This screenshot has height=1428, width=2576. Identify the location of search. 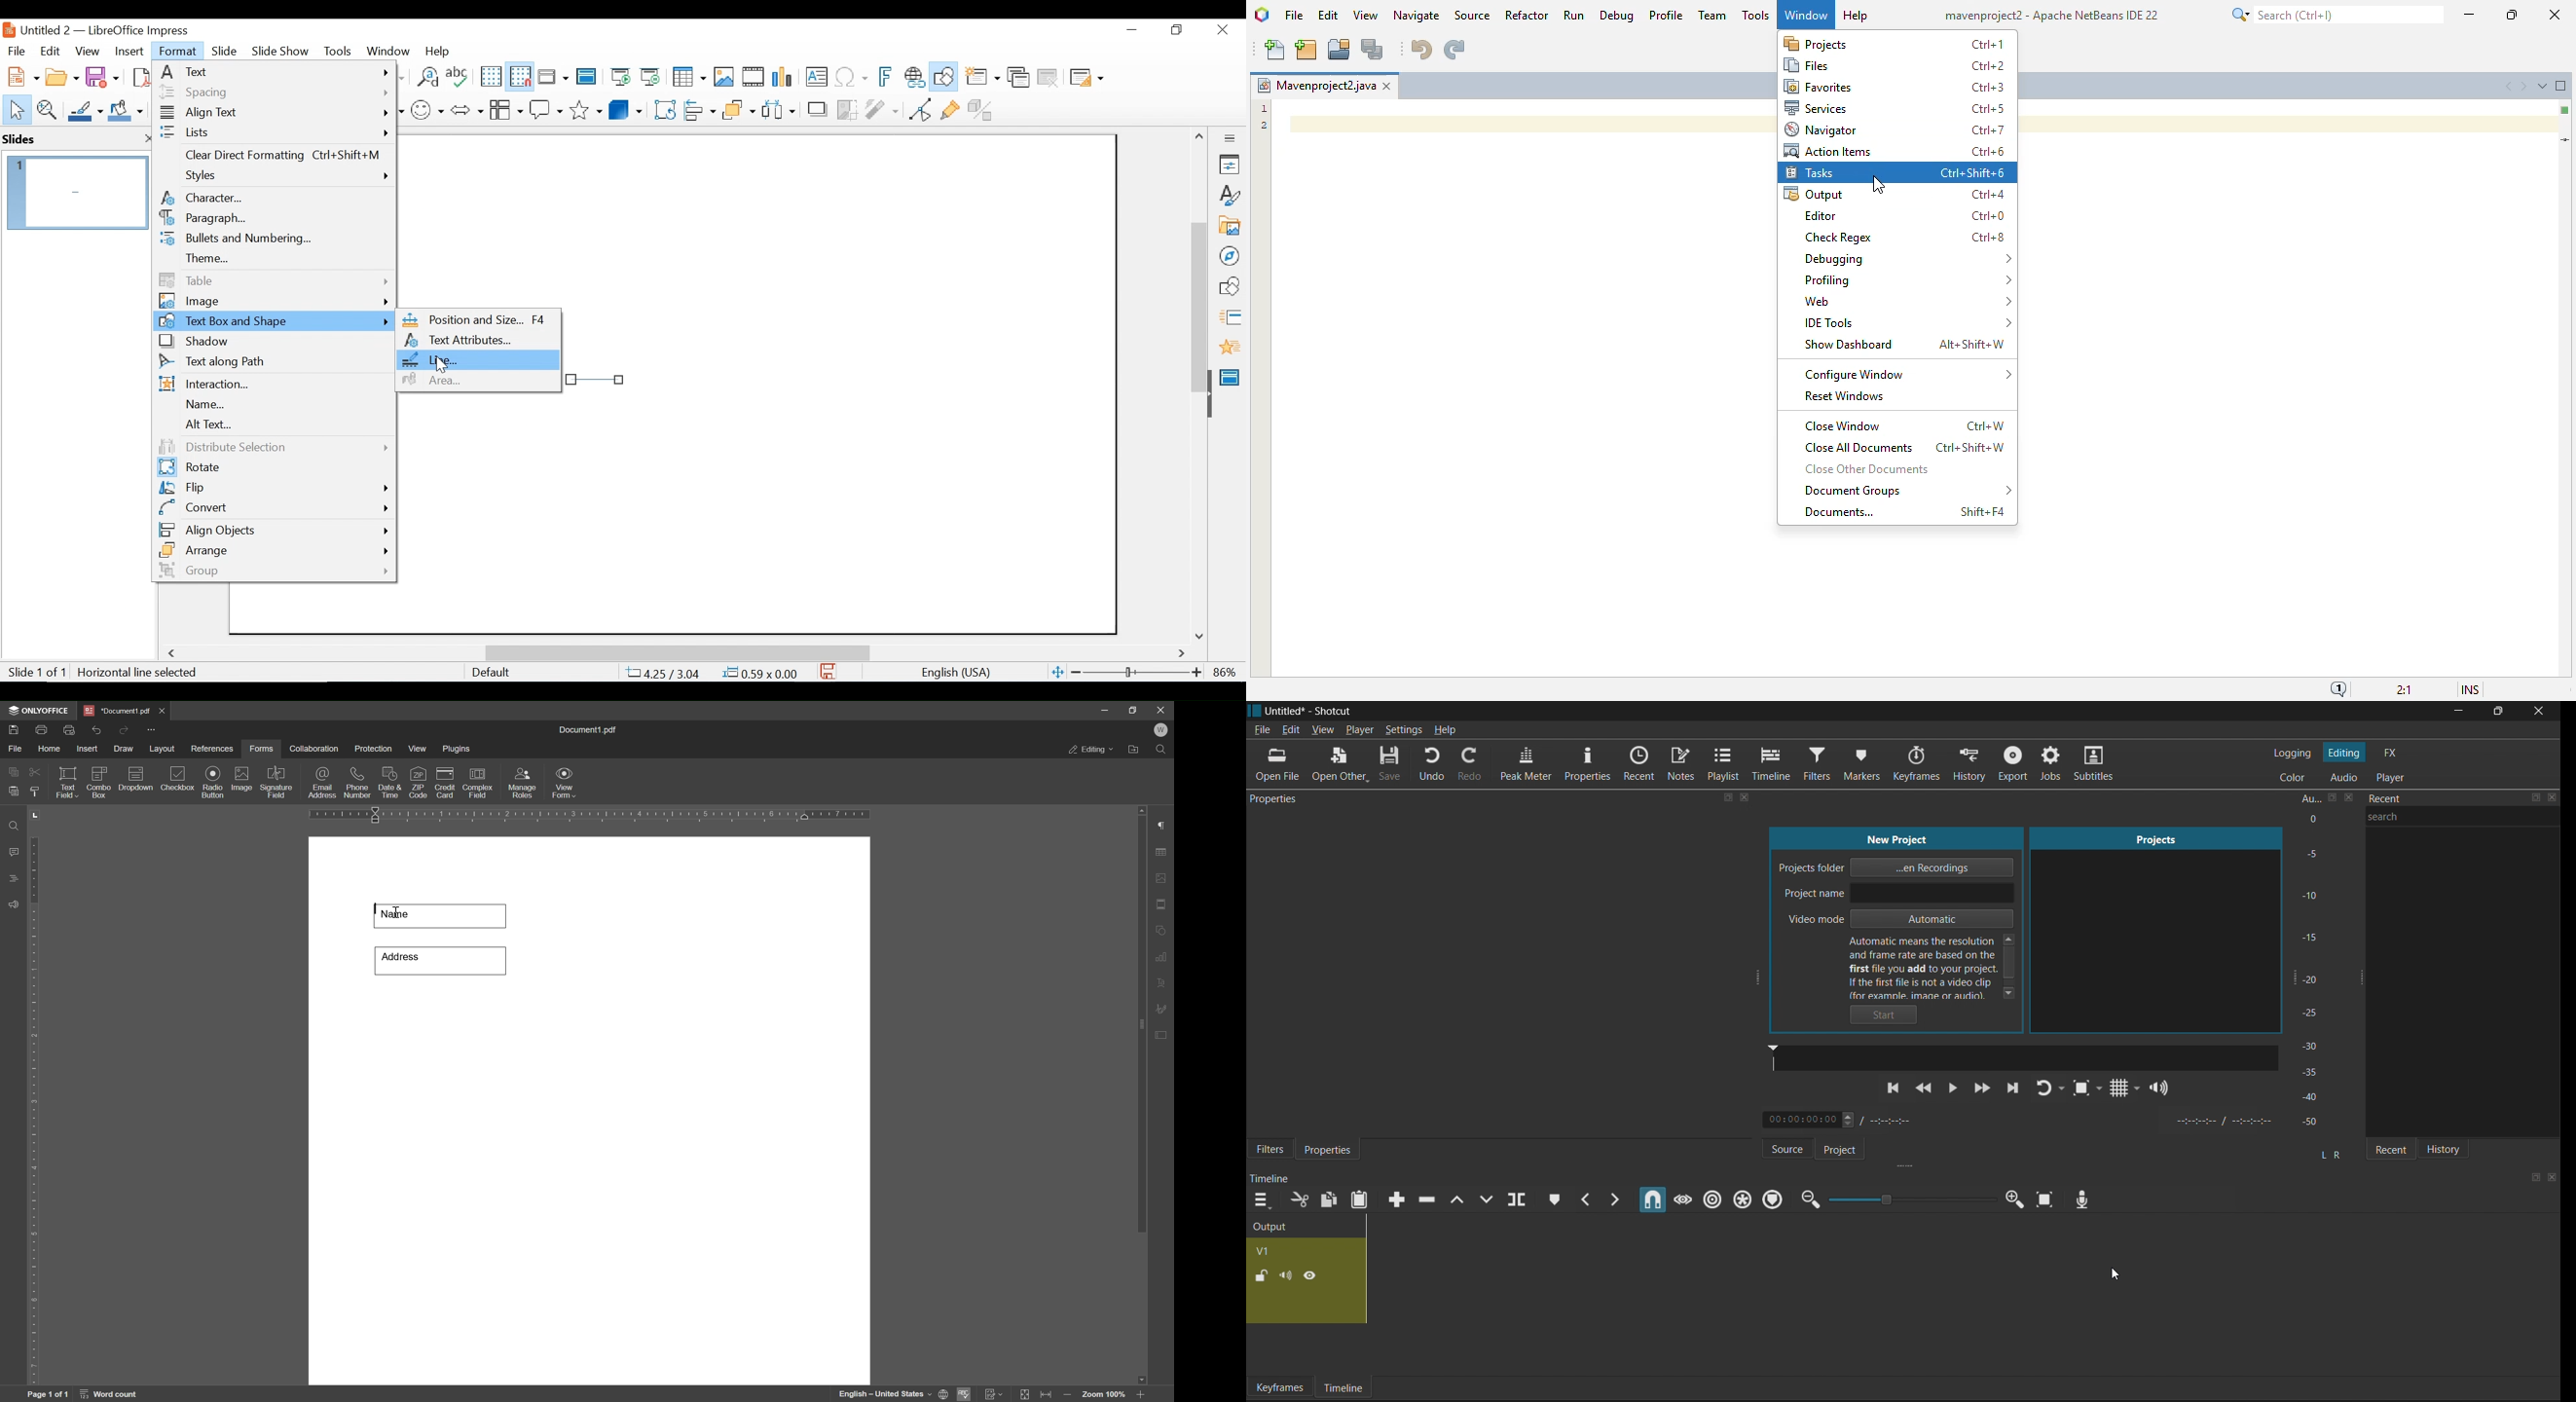
(2466, 824).